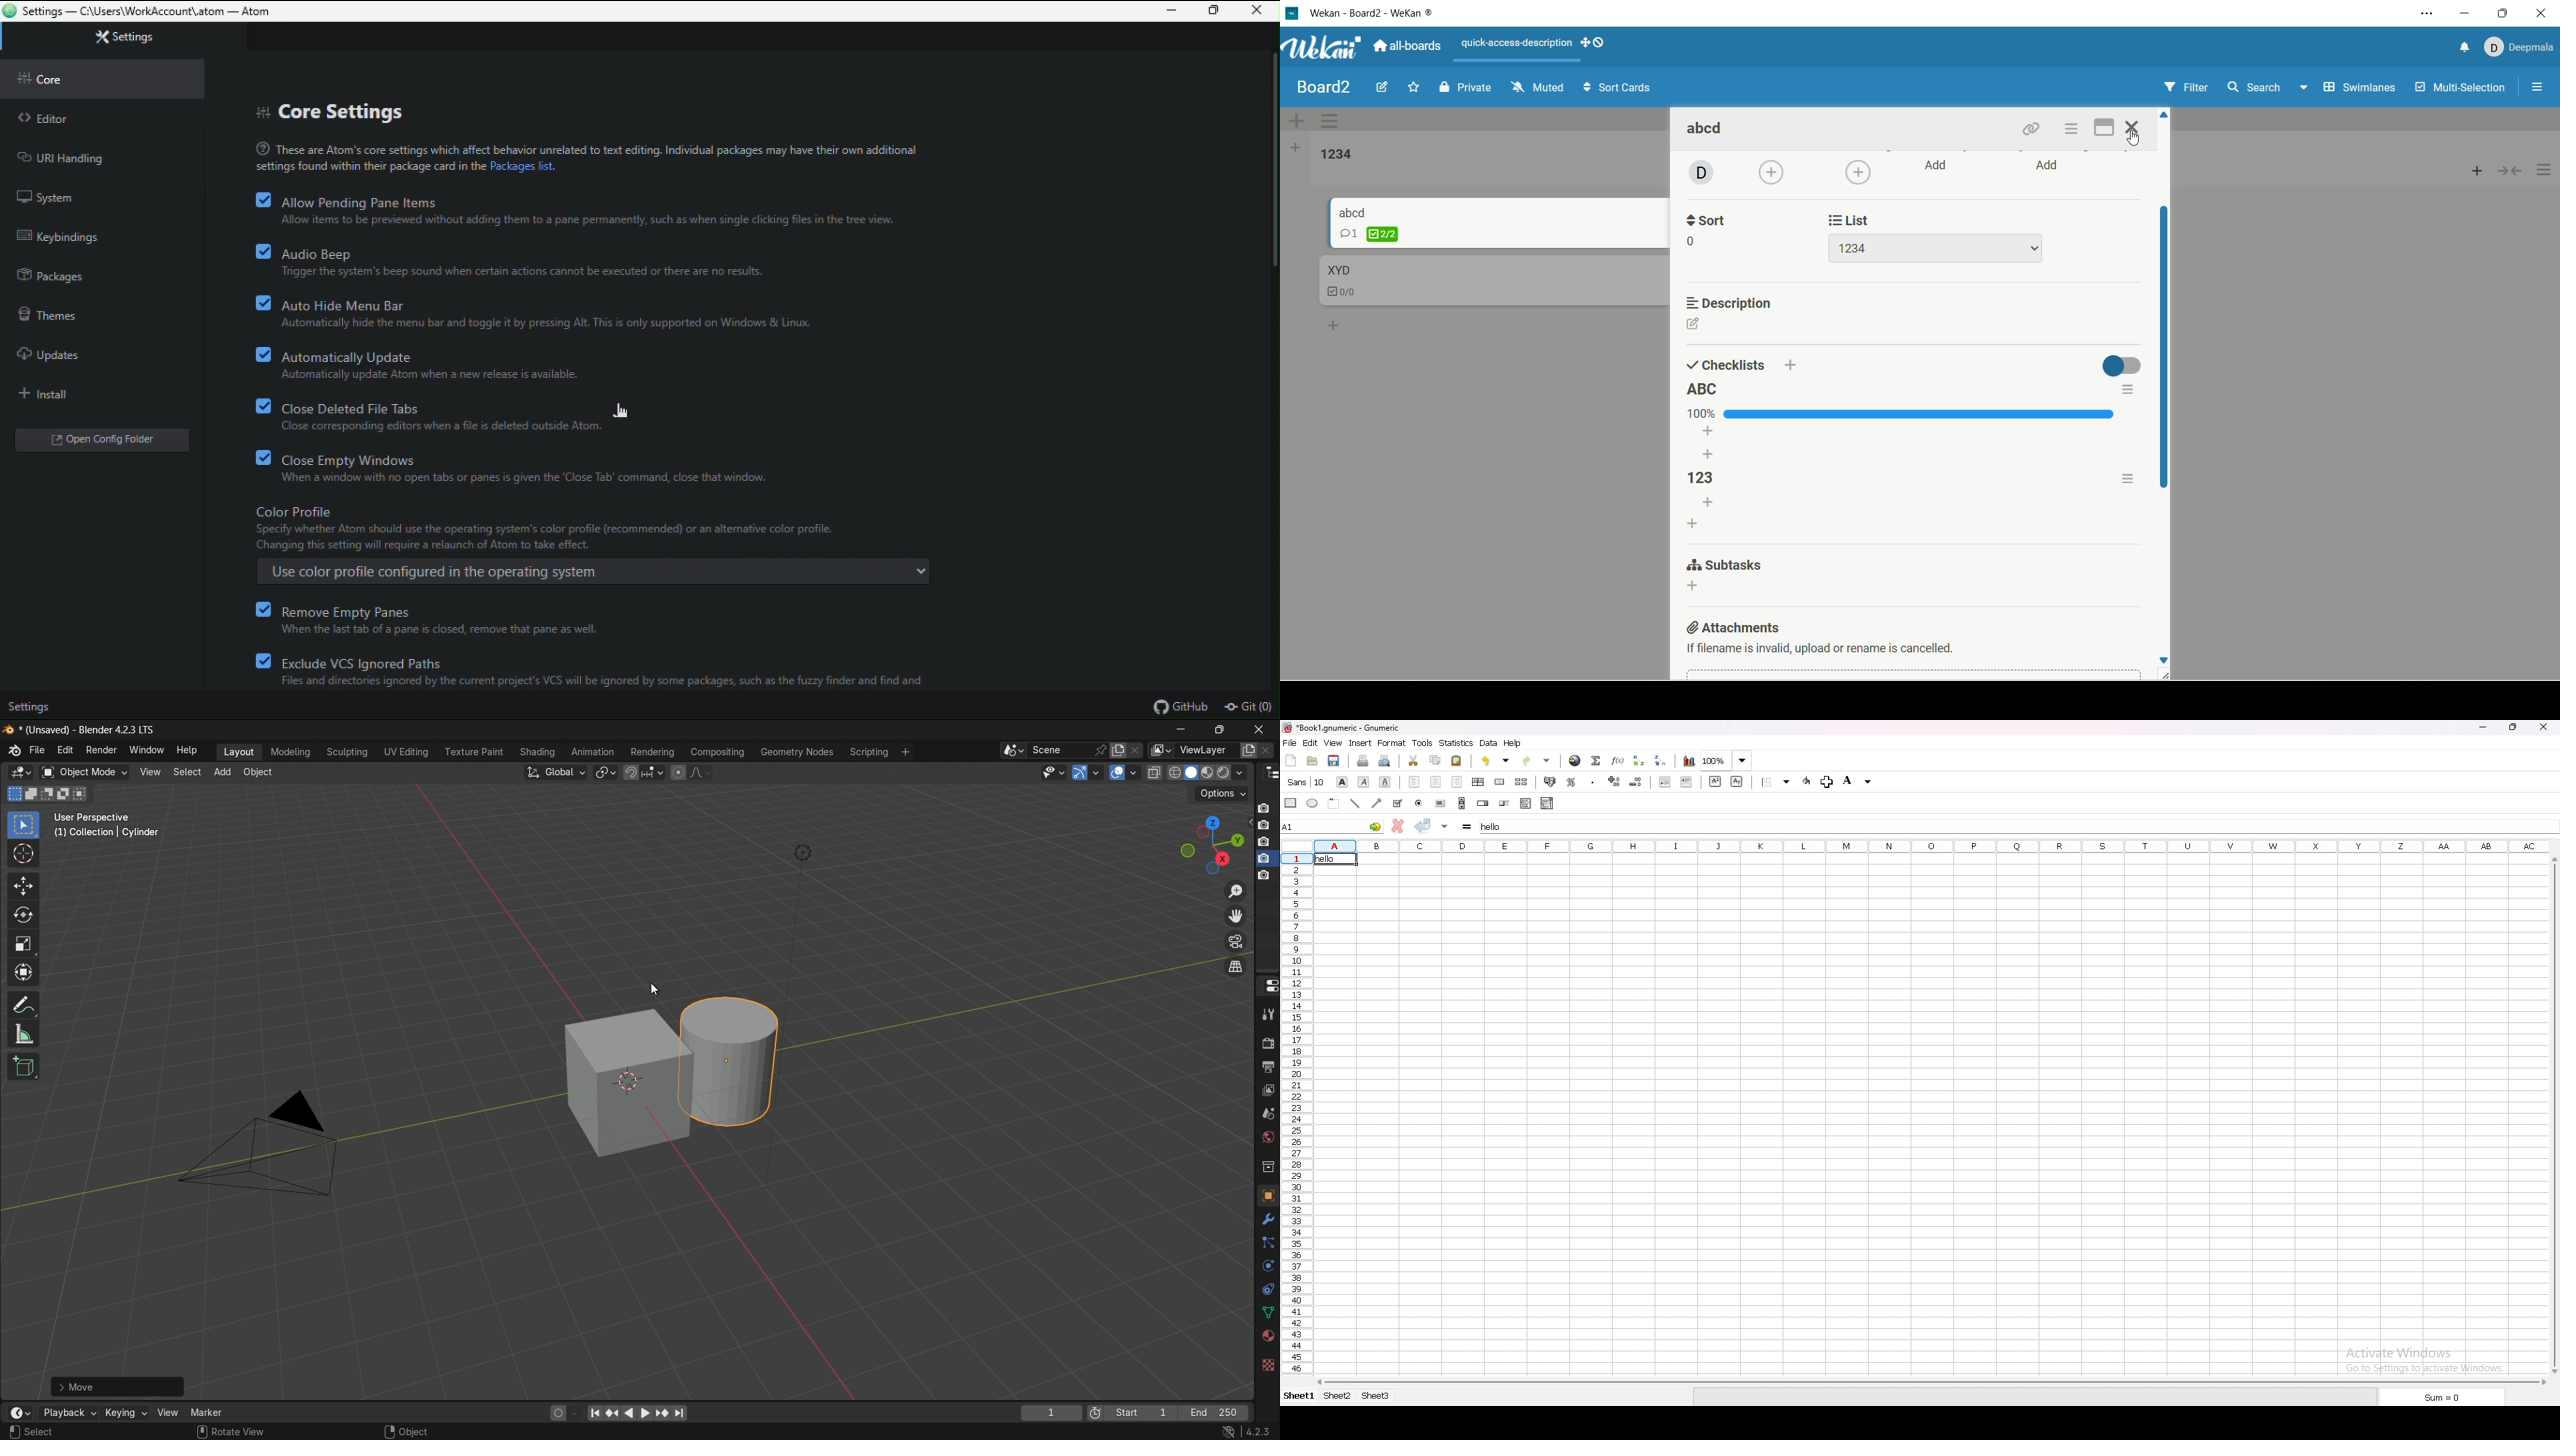 This screenshot has width=2576, height=1456. Describe the element at coordinates (2543, 728) in the screenshot. I see `close` at that location.